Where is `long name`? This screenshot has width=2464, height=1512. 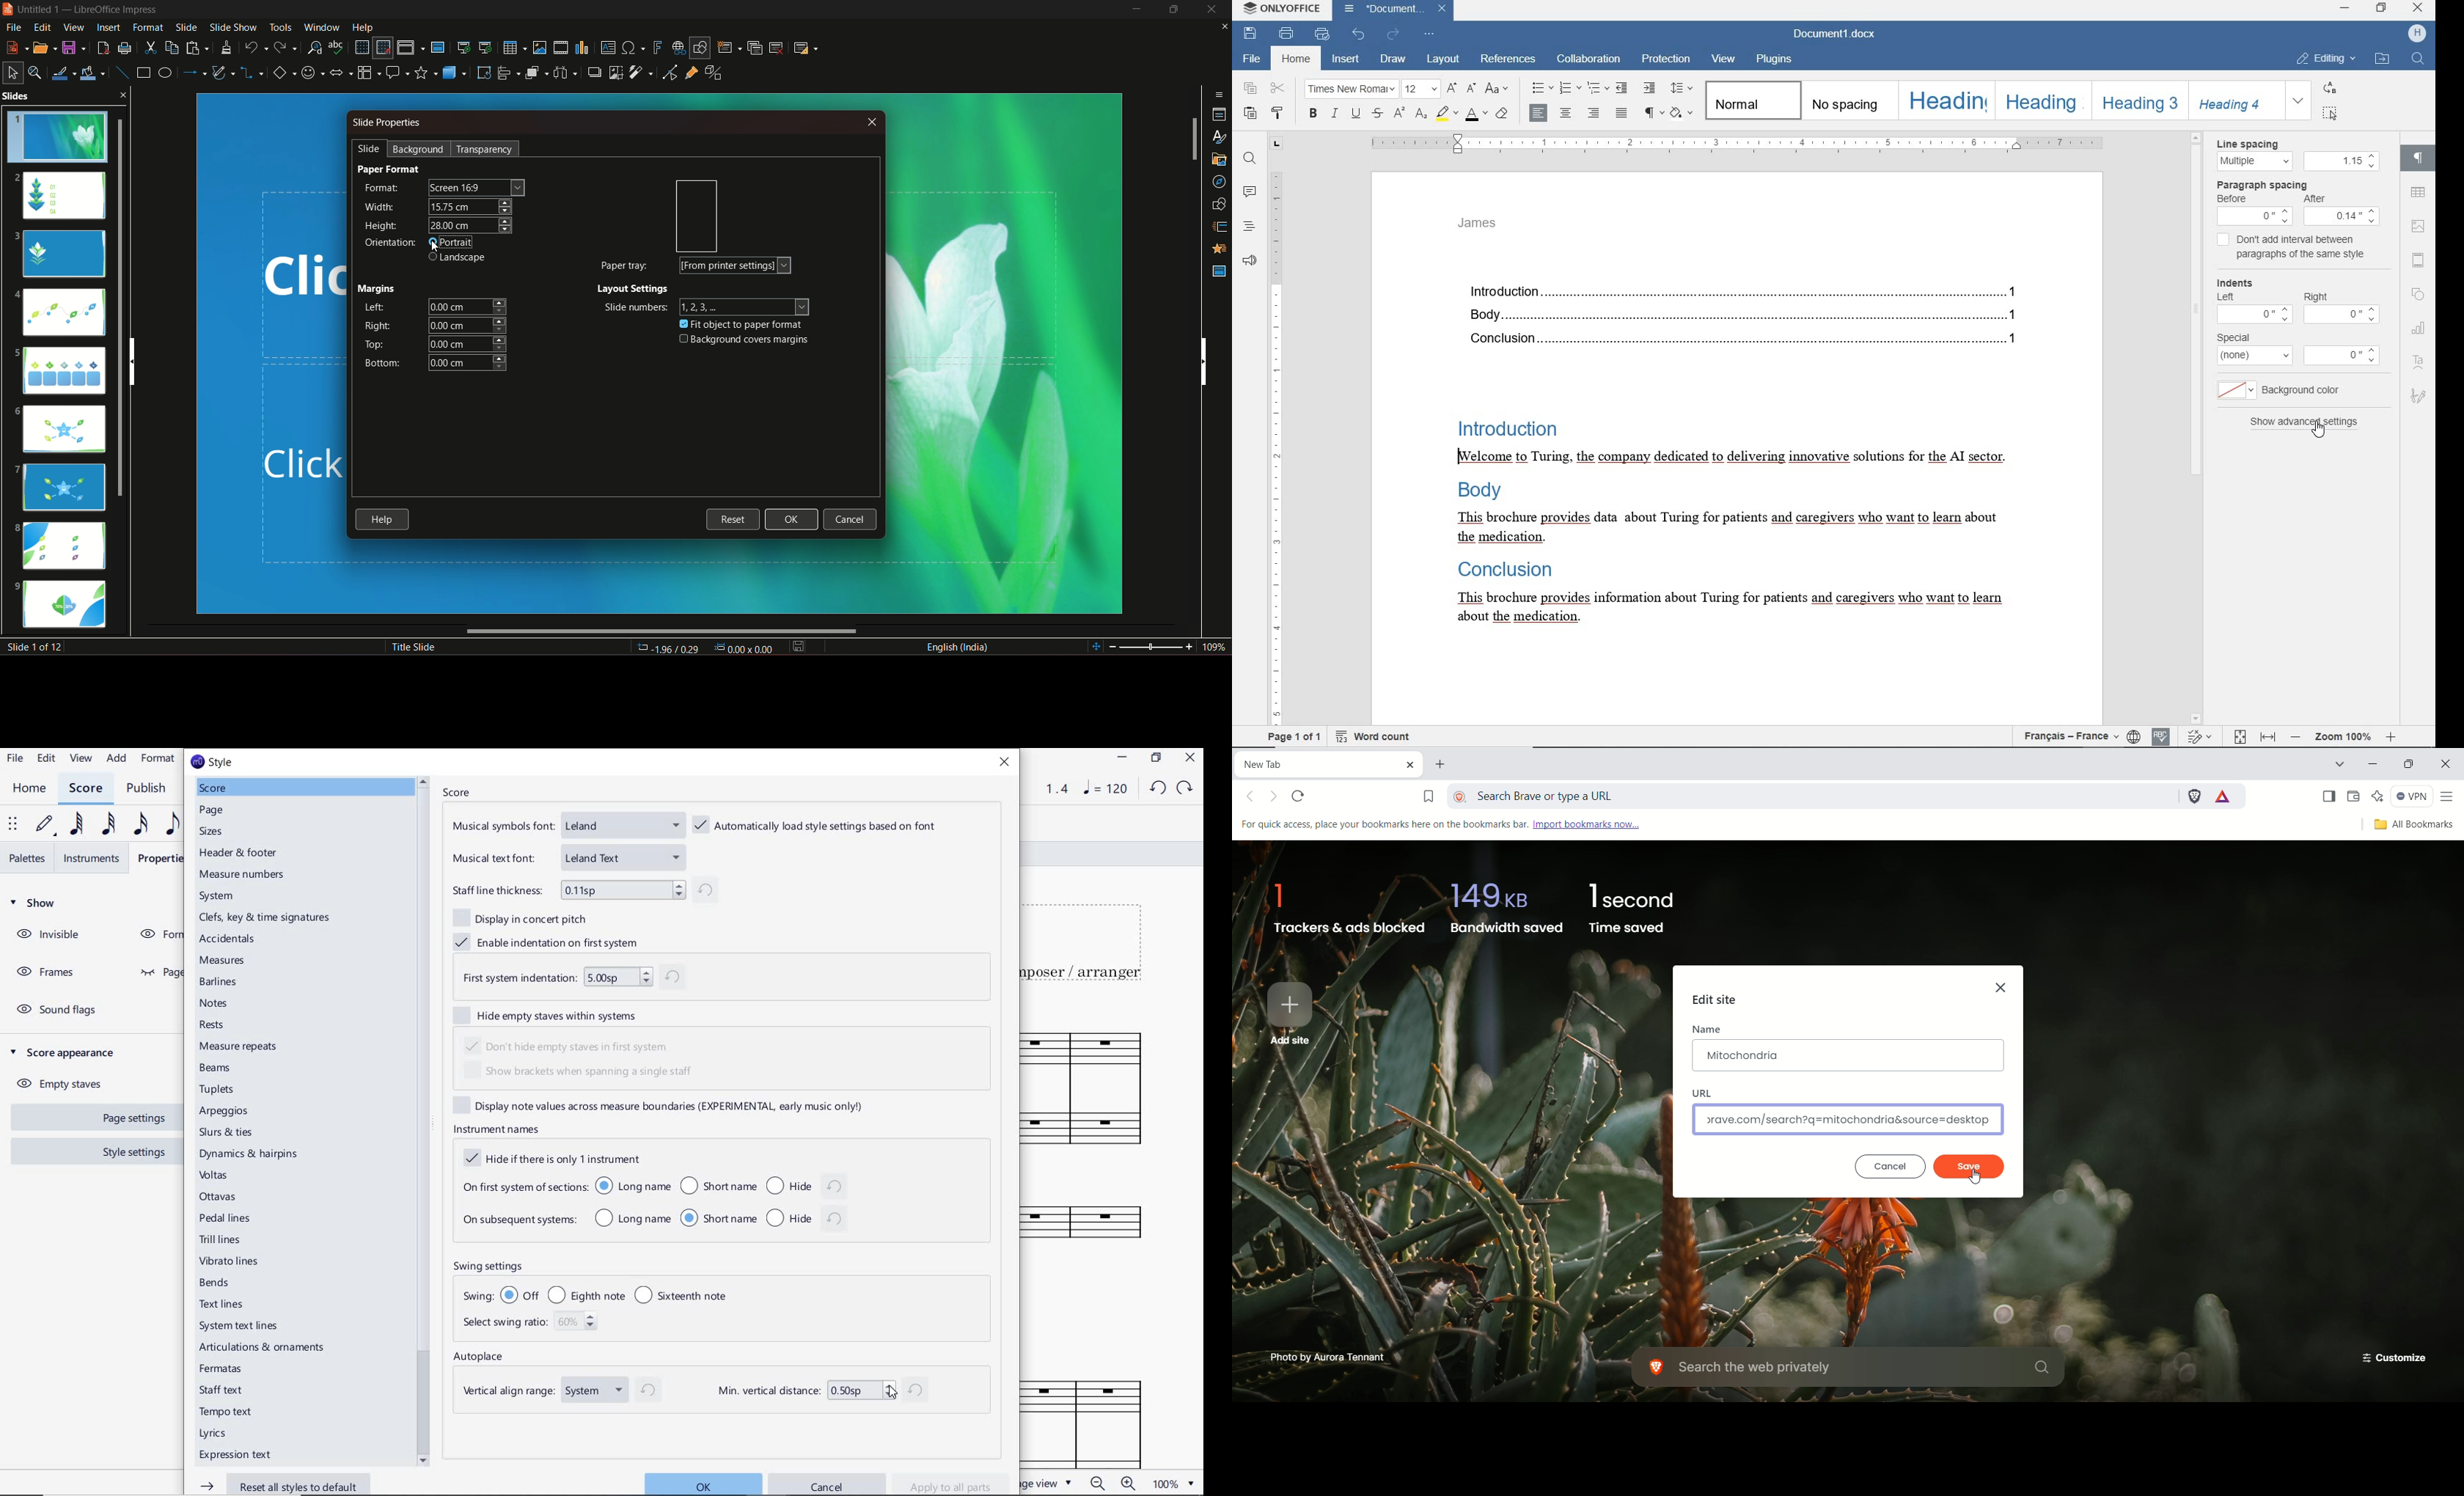 long name is located at coordinates (633, 1219).